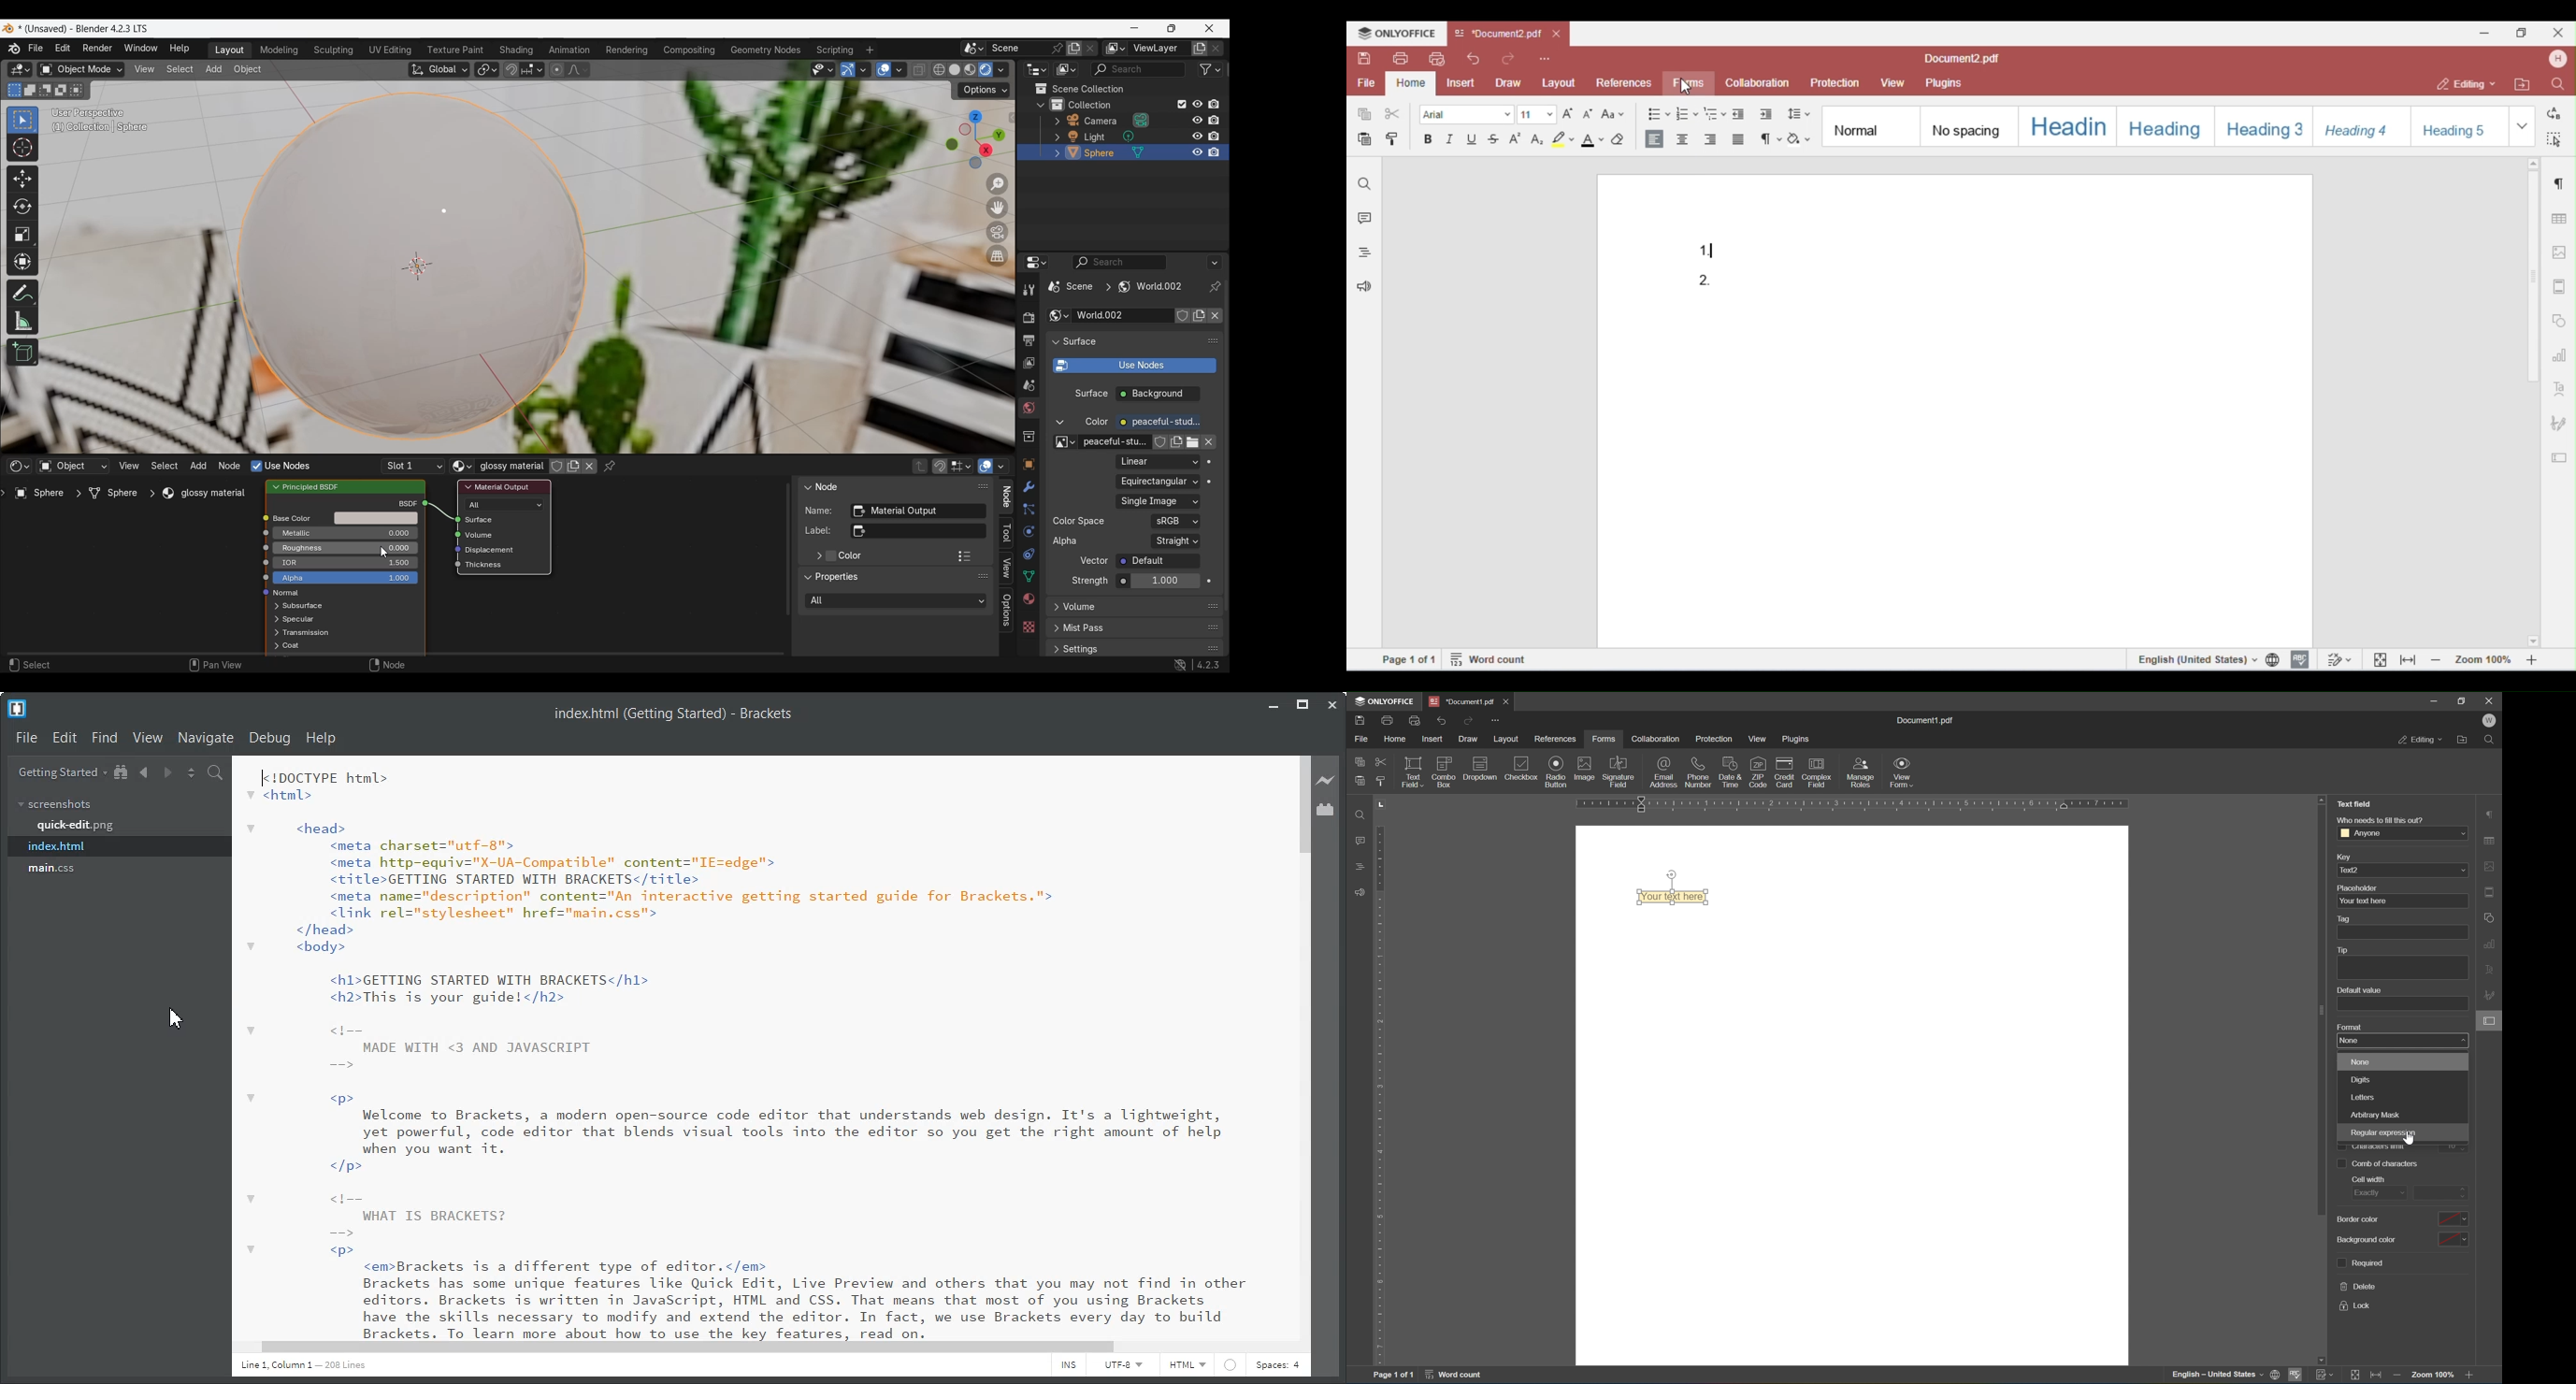 This screenshot has height=1400, width=2576. What do you see at coordinates (1101, 154) in the screenshot?
I see `sphere` at bounding box center [1101, 154].